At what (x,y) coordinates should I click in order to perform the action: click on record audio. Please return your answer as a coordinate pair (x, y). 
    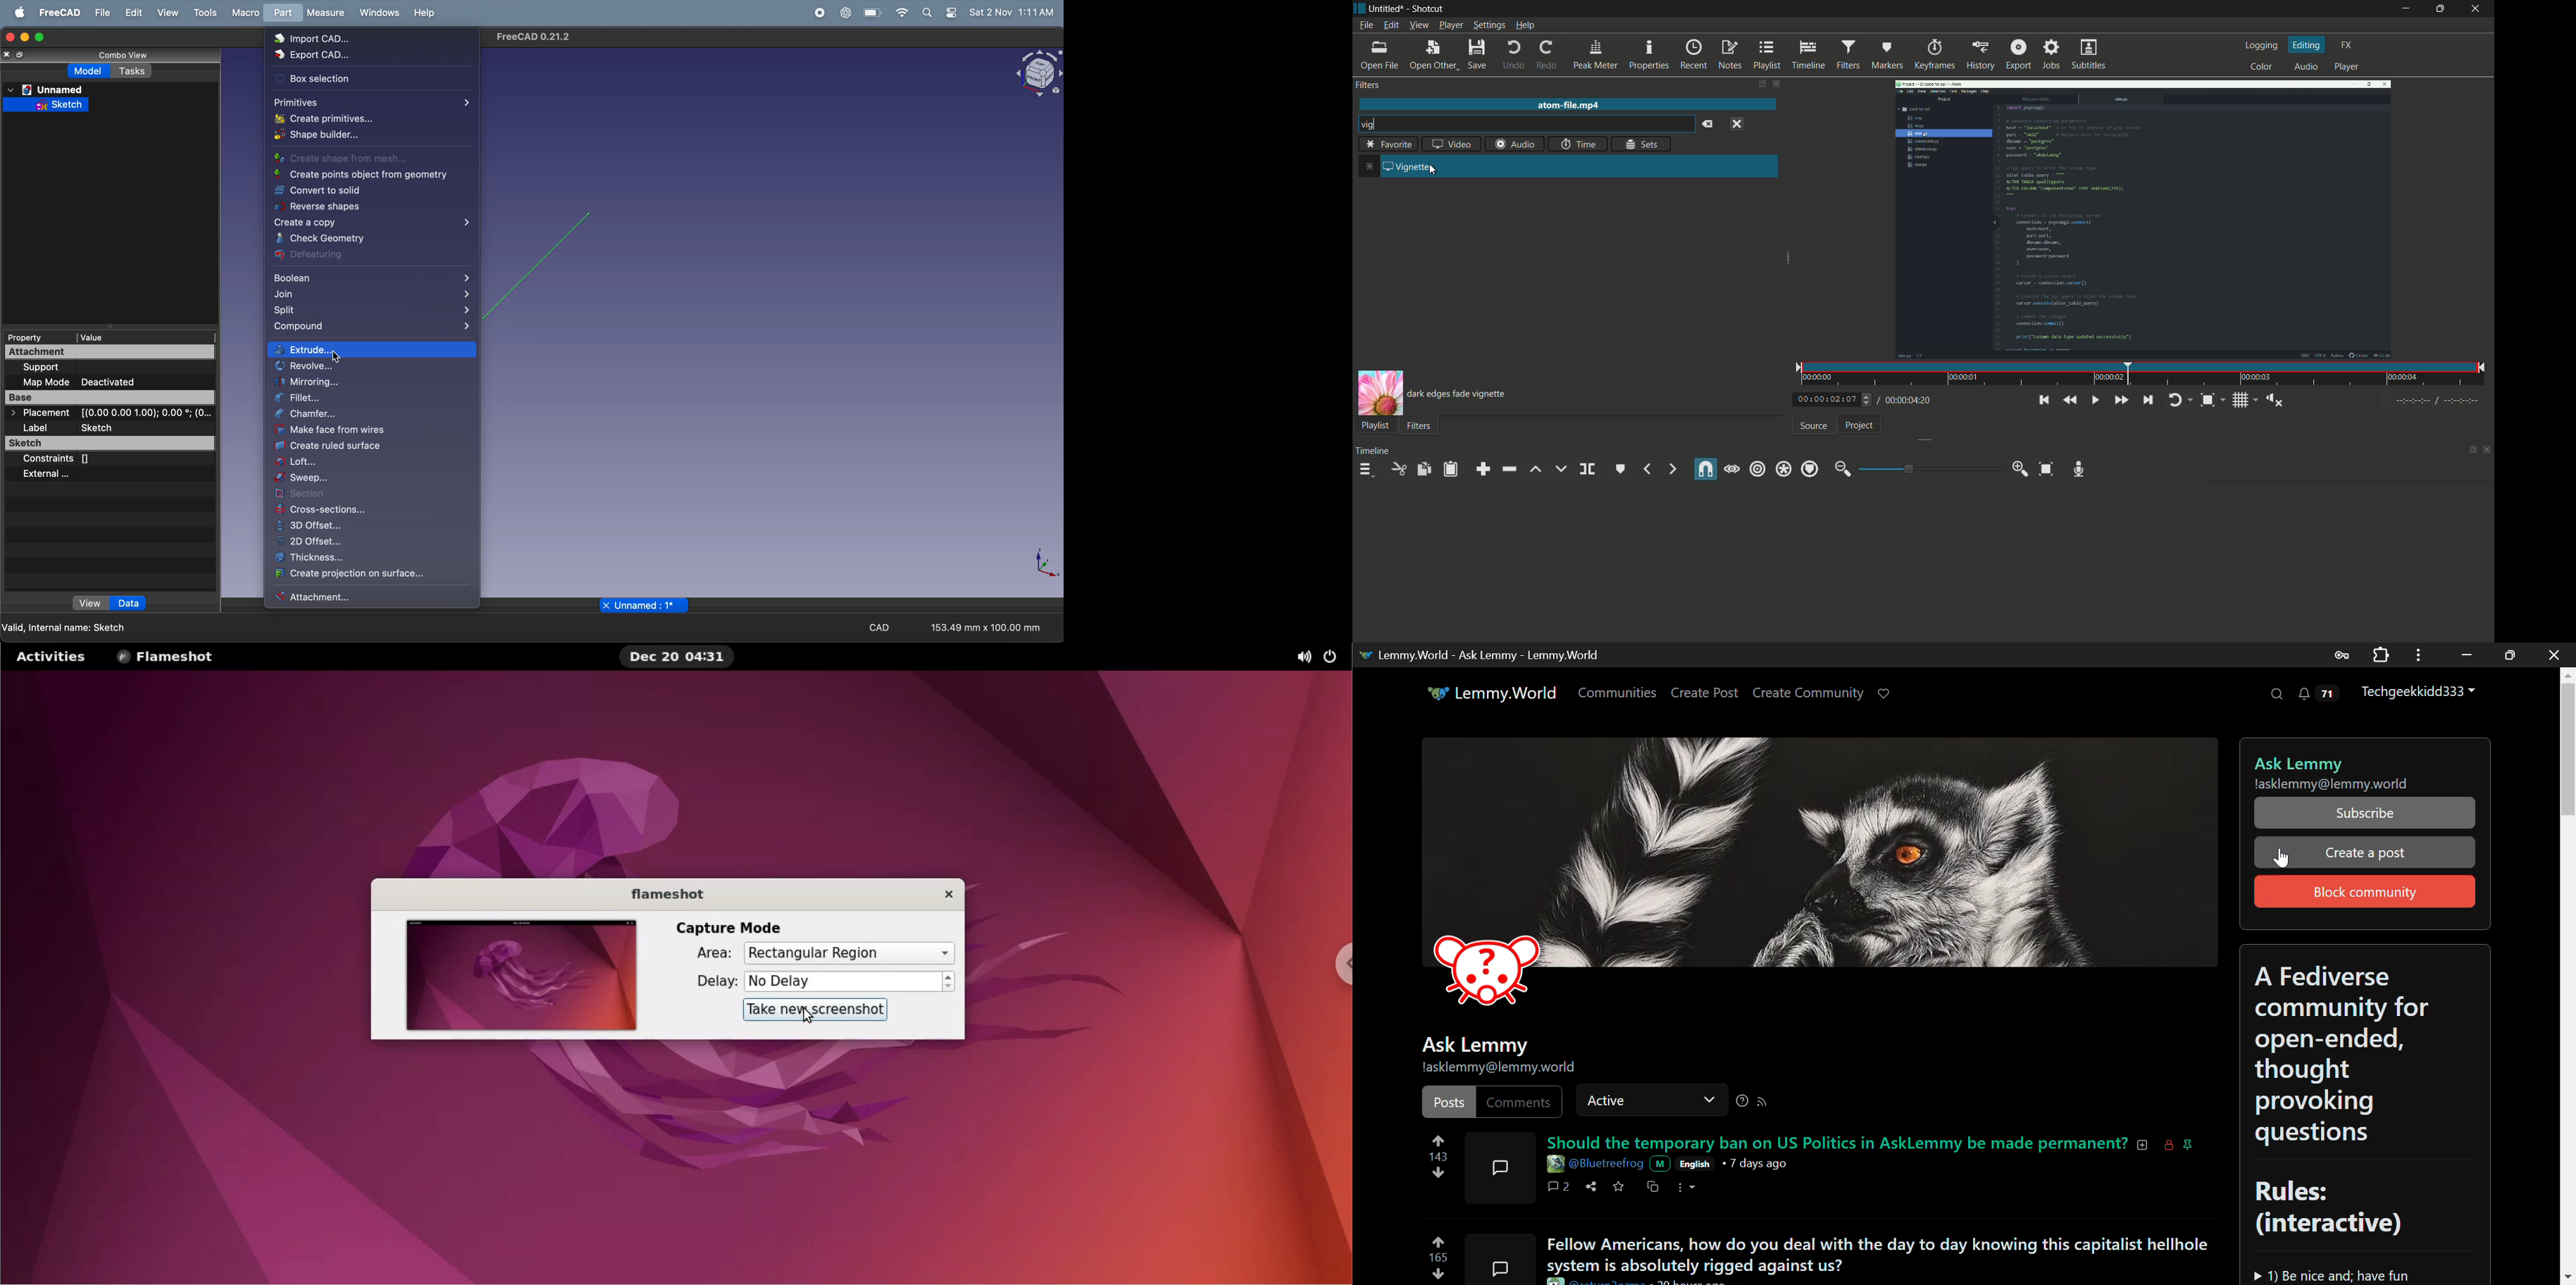
    Looking at the image, I should click on (2079, 469).